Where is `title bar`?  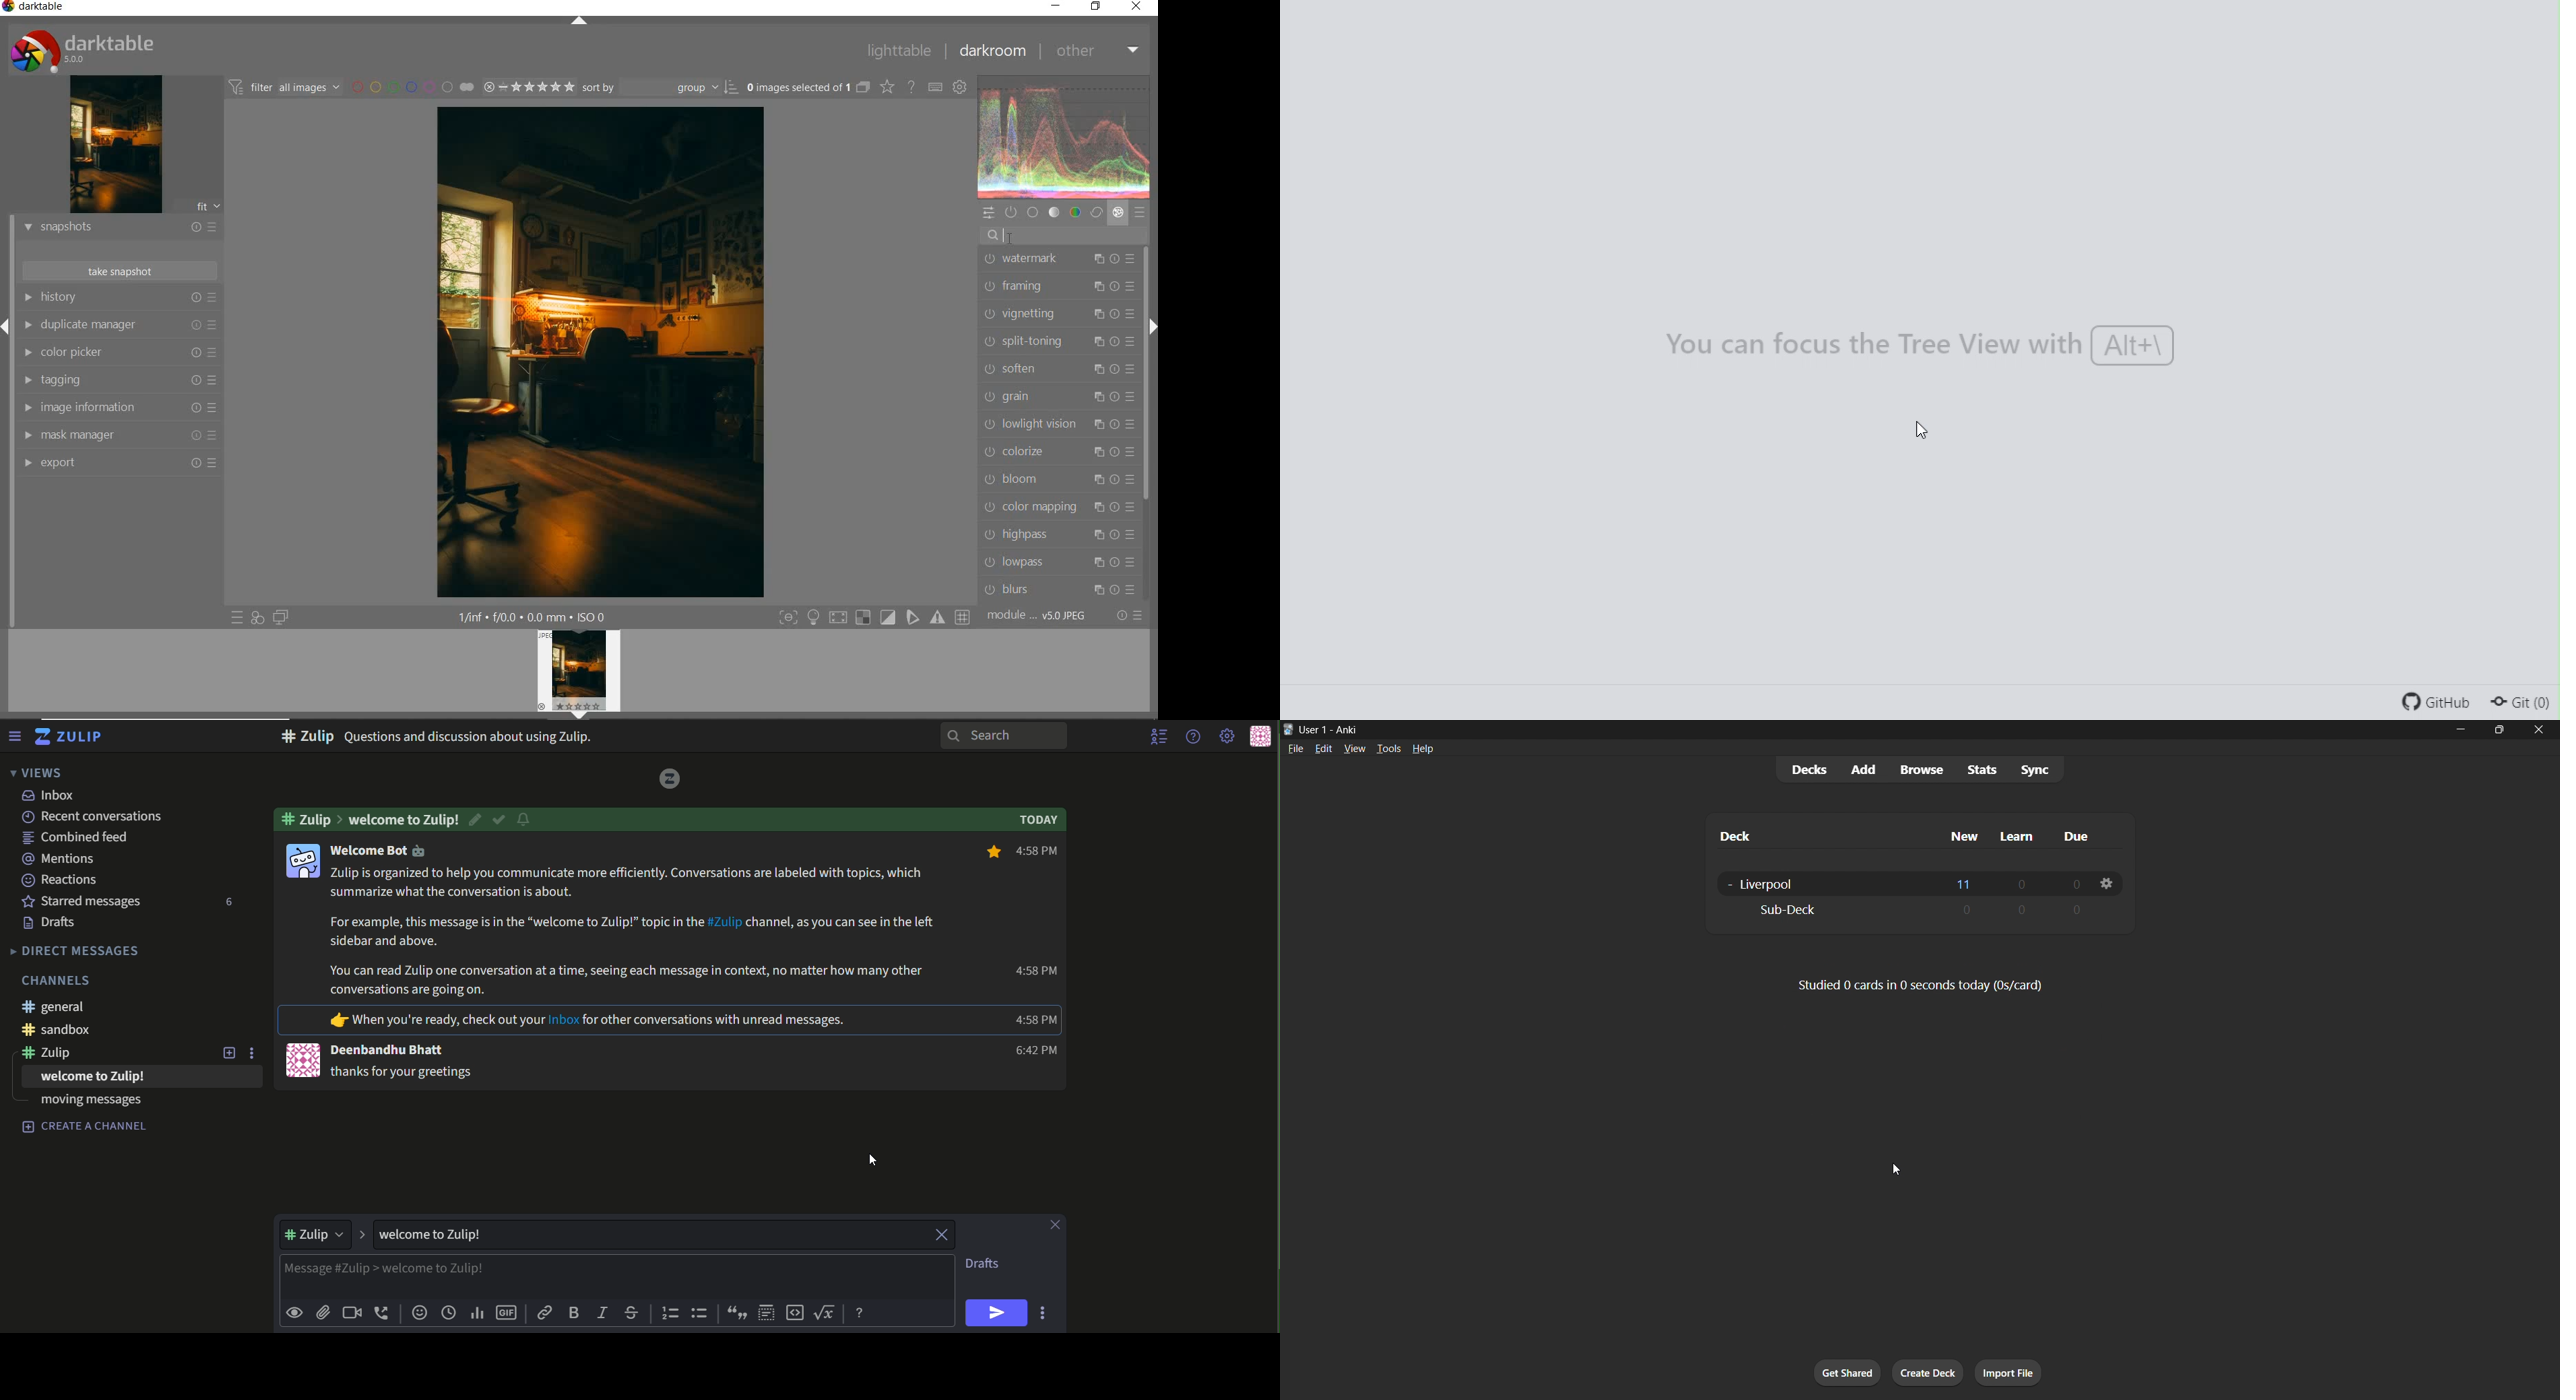
title bar is located at coordinates (1831, 731).